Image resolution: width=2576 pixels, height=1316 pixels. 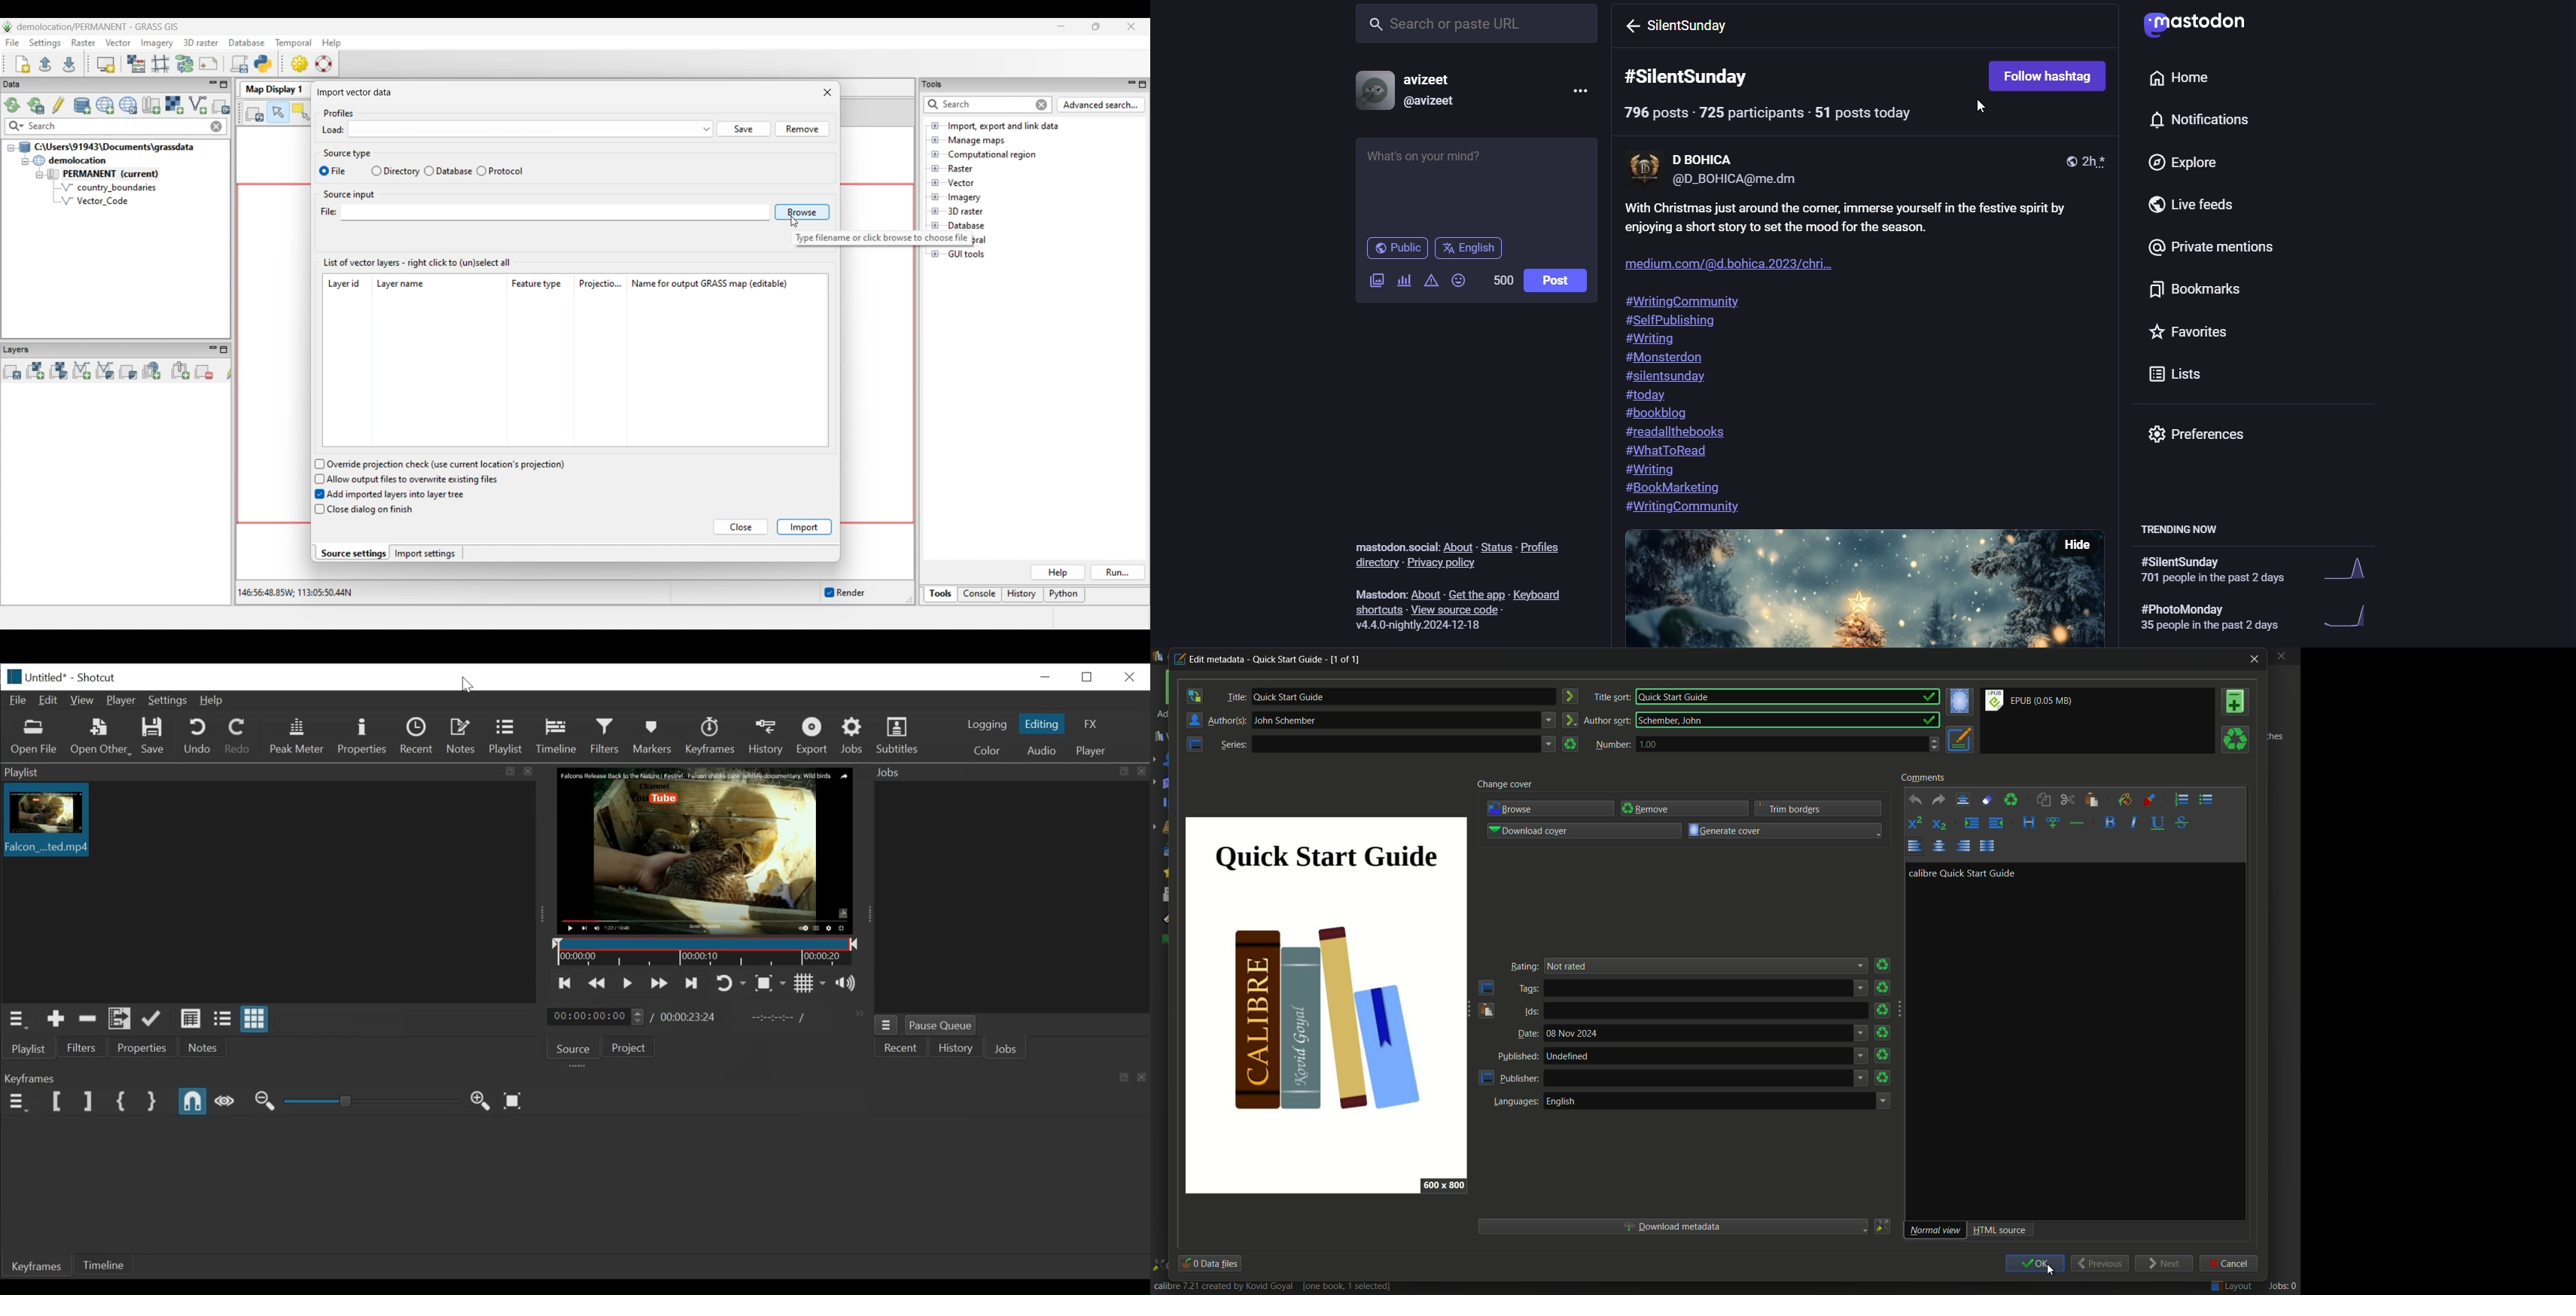 What do you see at coordinates (1861, 1034) in the screenshot?
I see `dropdown` at bounding box center [1861, 1034].